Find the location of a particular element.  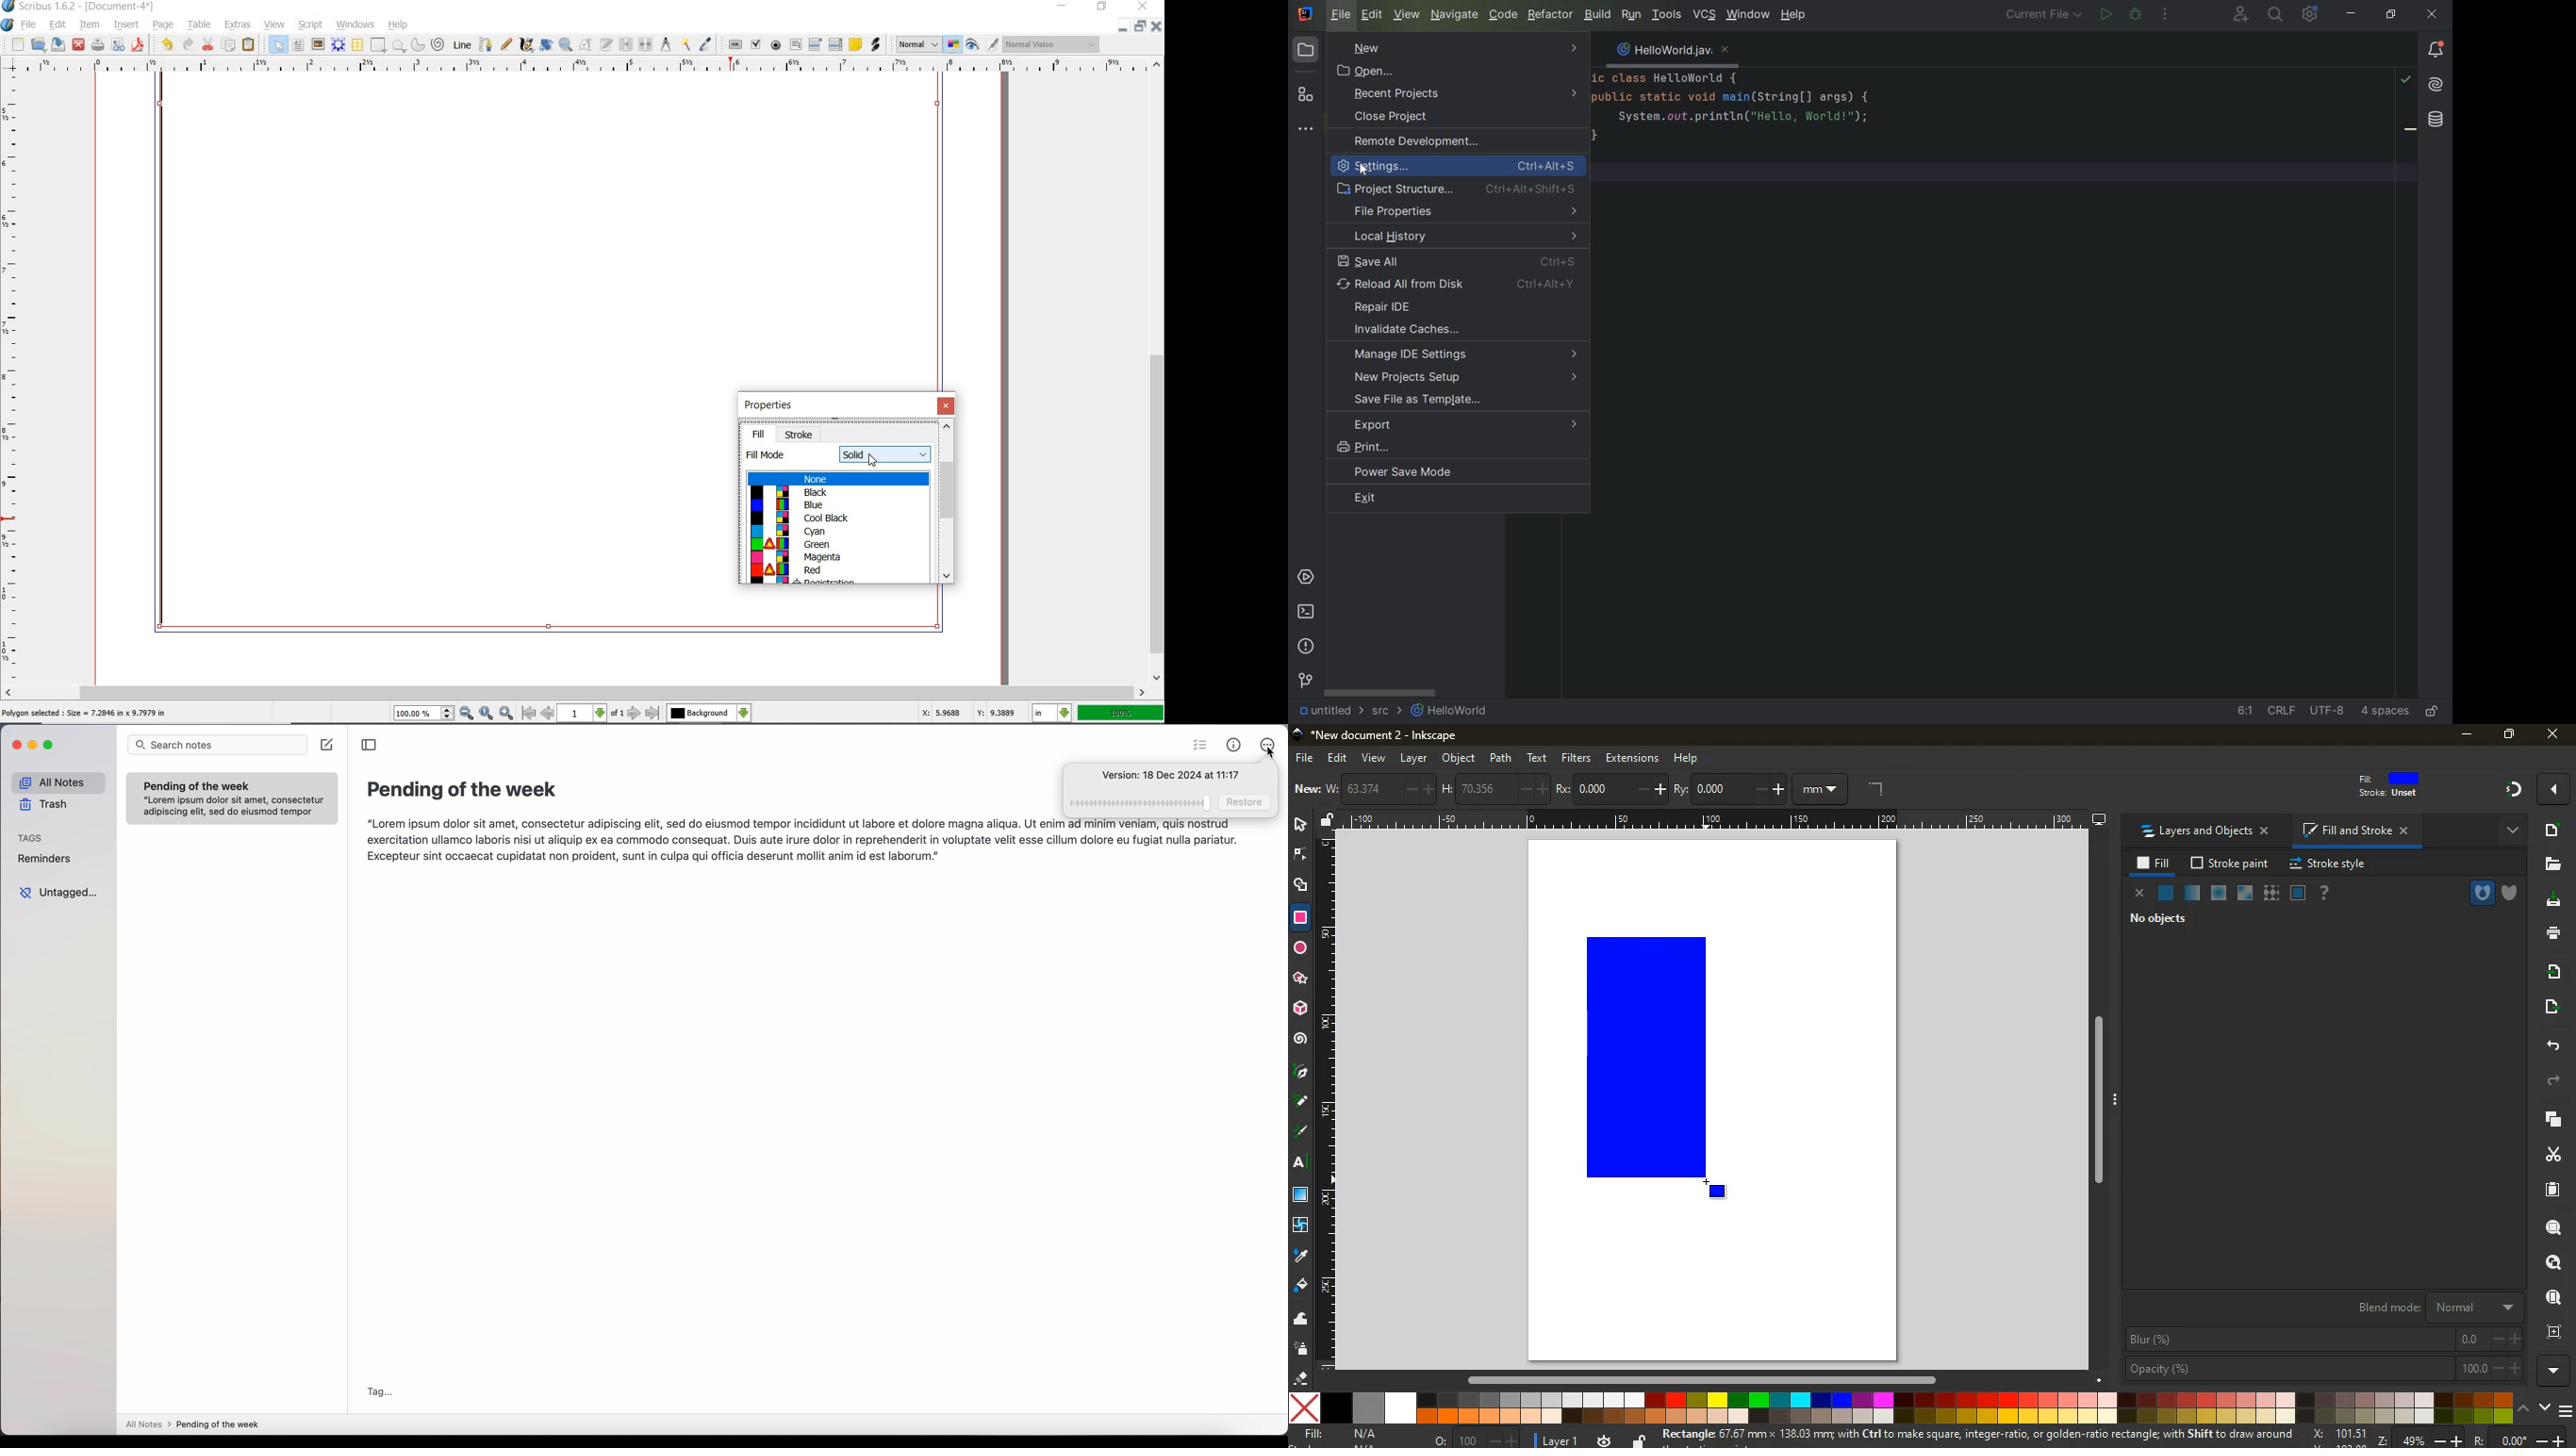

blur is located at coordinates (2325, 1339).